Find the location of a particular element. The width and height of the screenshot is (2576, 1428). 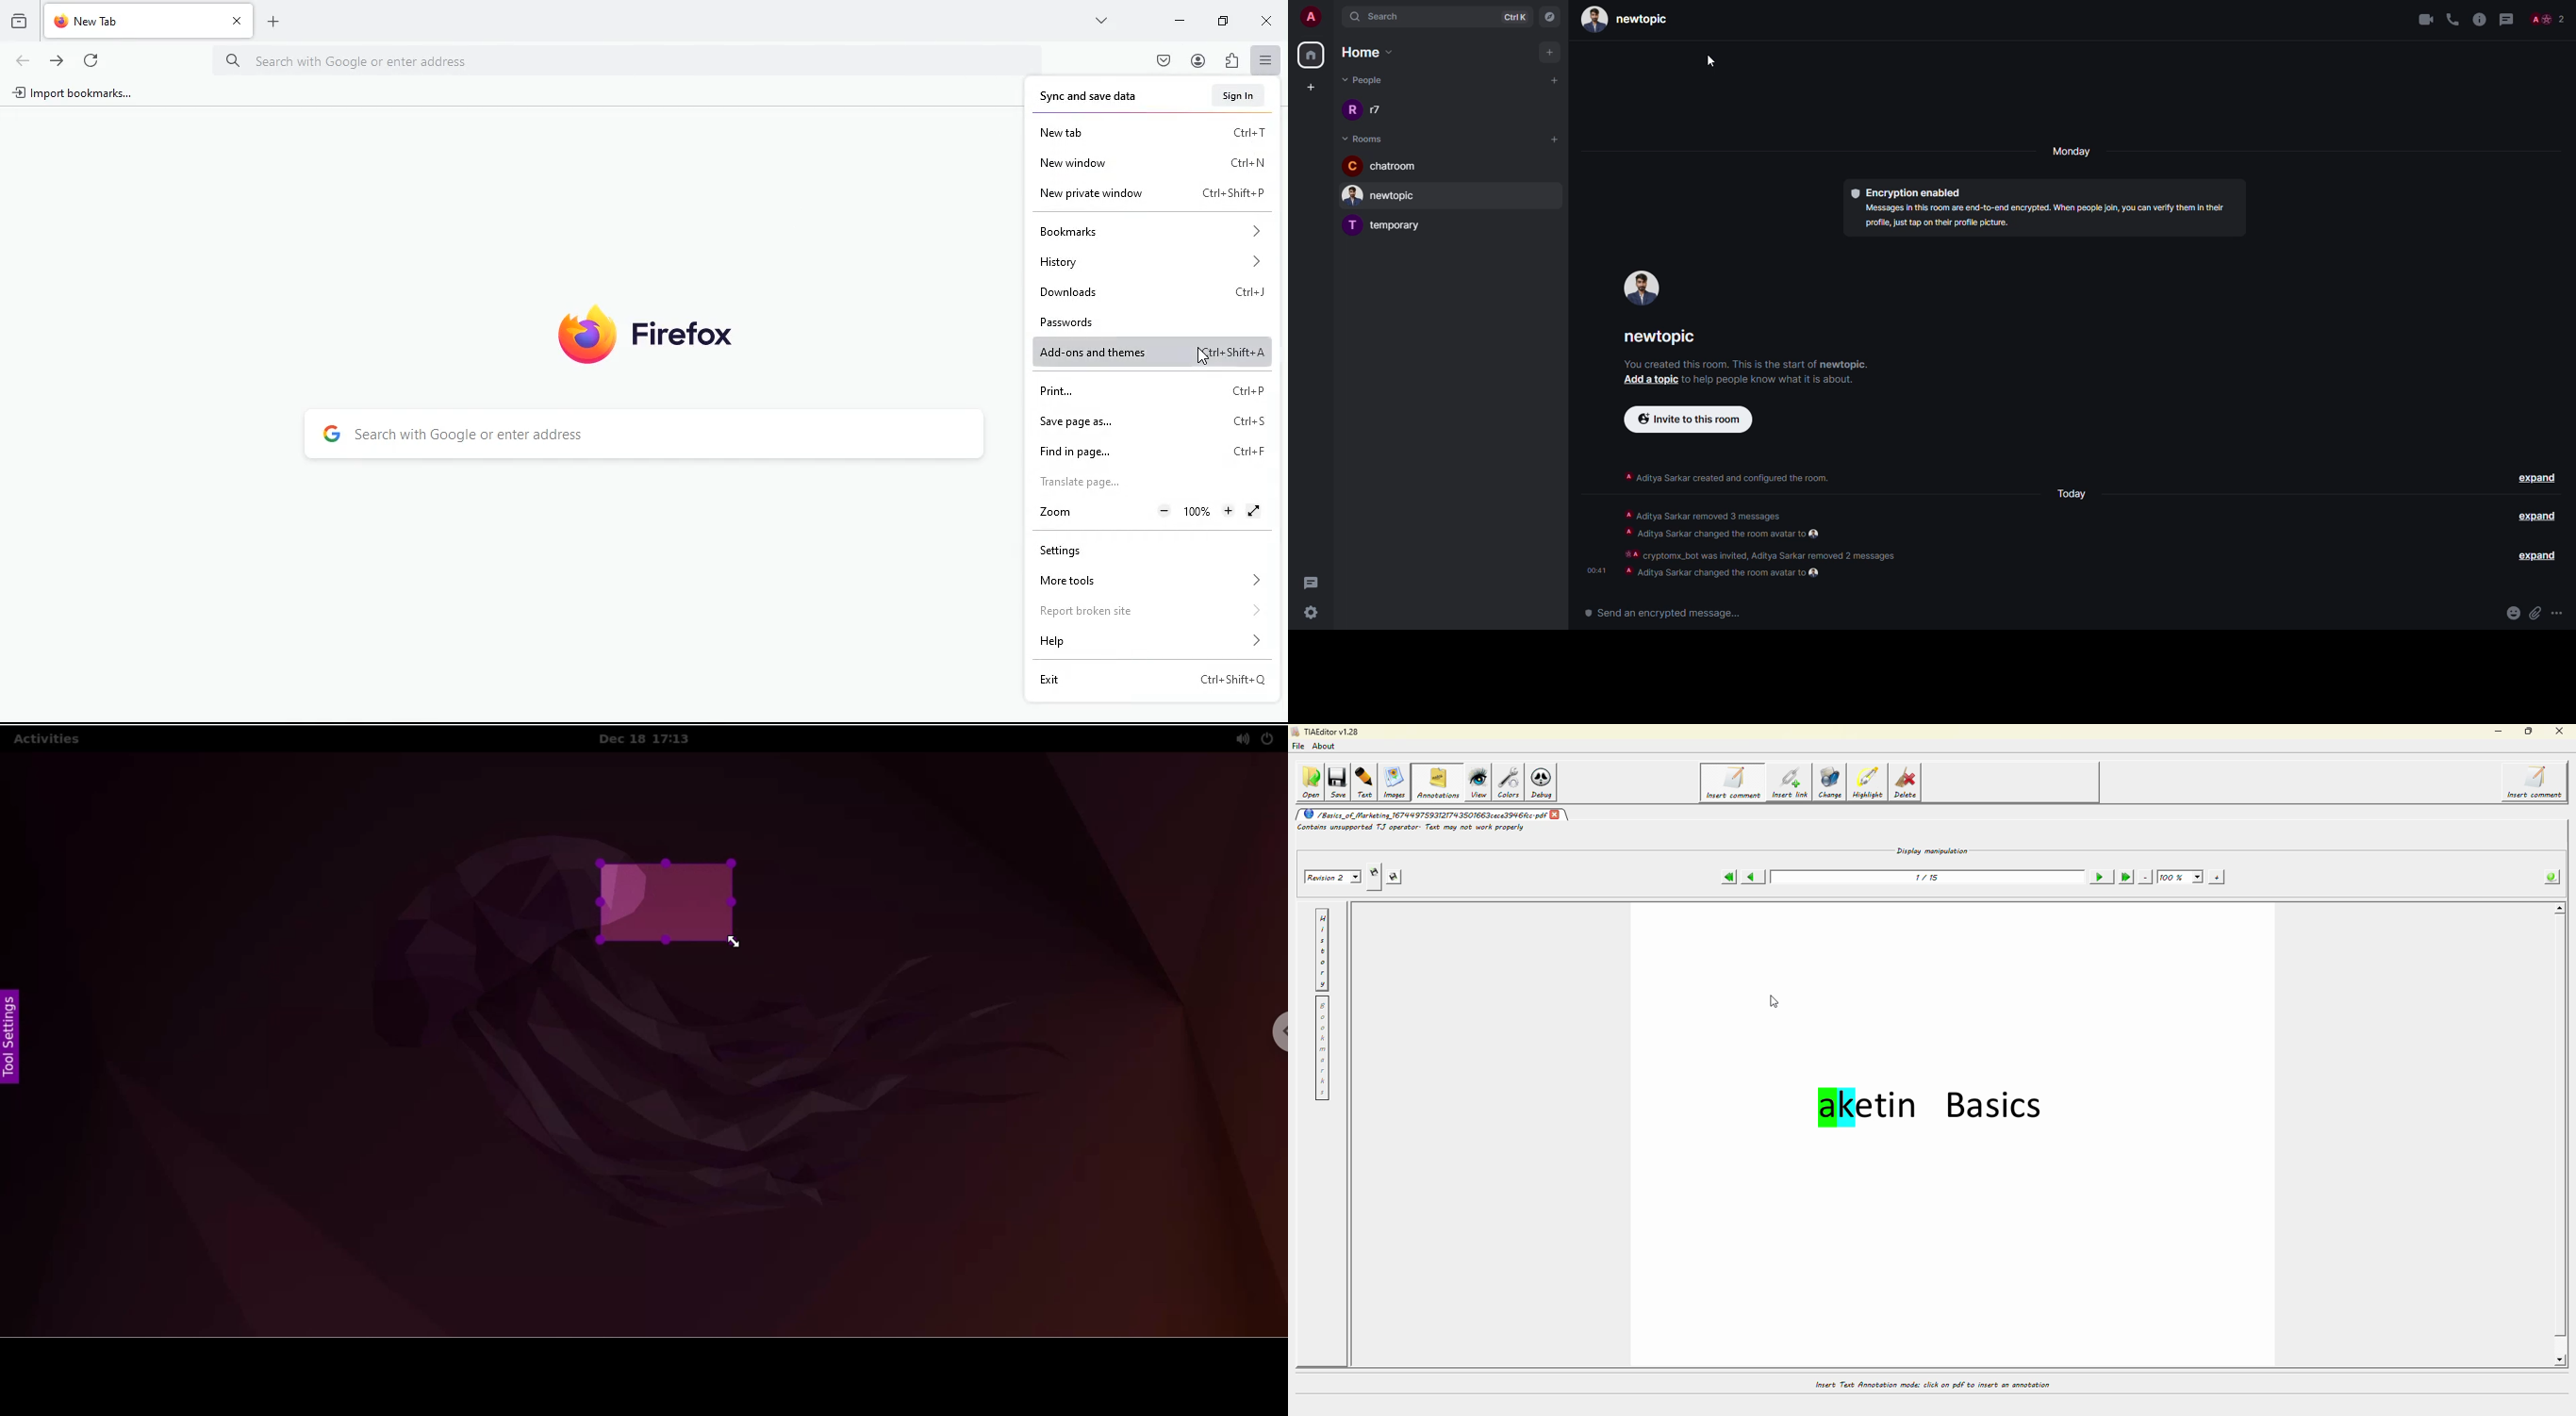

search is located at coordinates (643, 434).